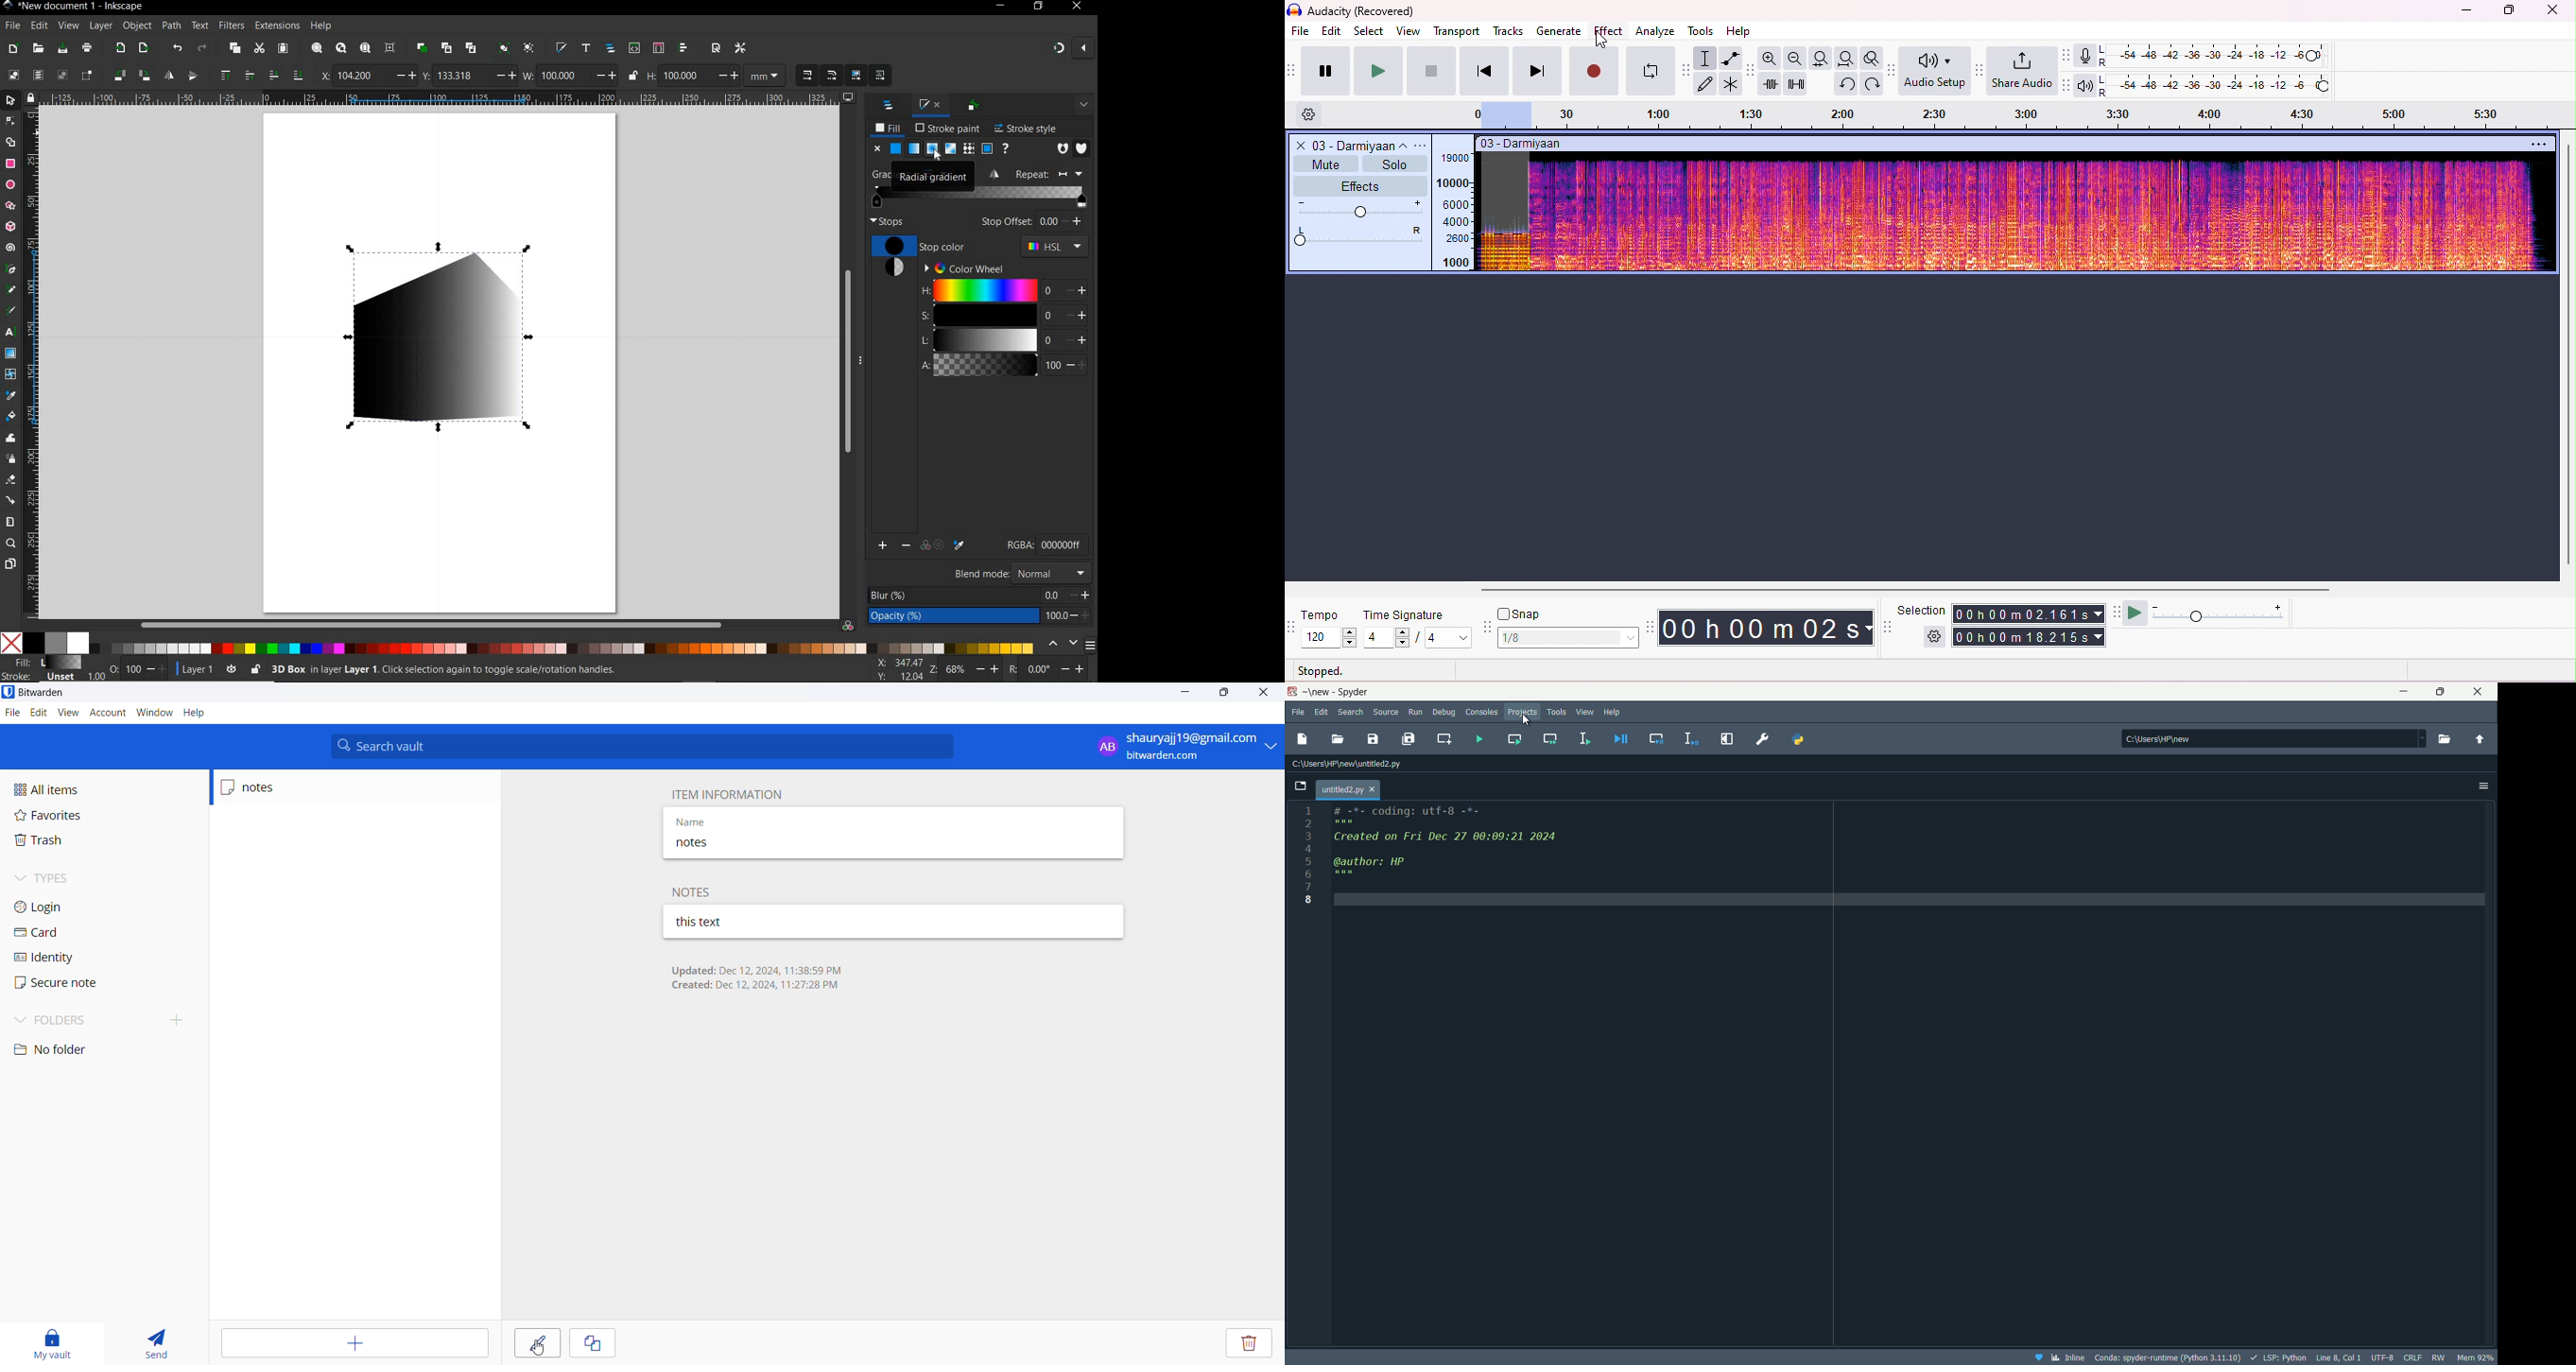 Image resolution: width=2576 pixels, height=1372 pixels. What do you see at coordinates (1726, 739) in the screenshot?
I see `maximize current screen` at bounding box center [1726, 739].